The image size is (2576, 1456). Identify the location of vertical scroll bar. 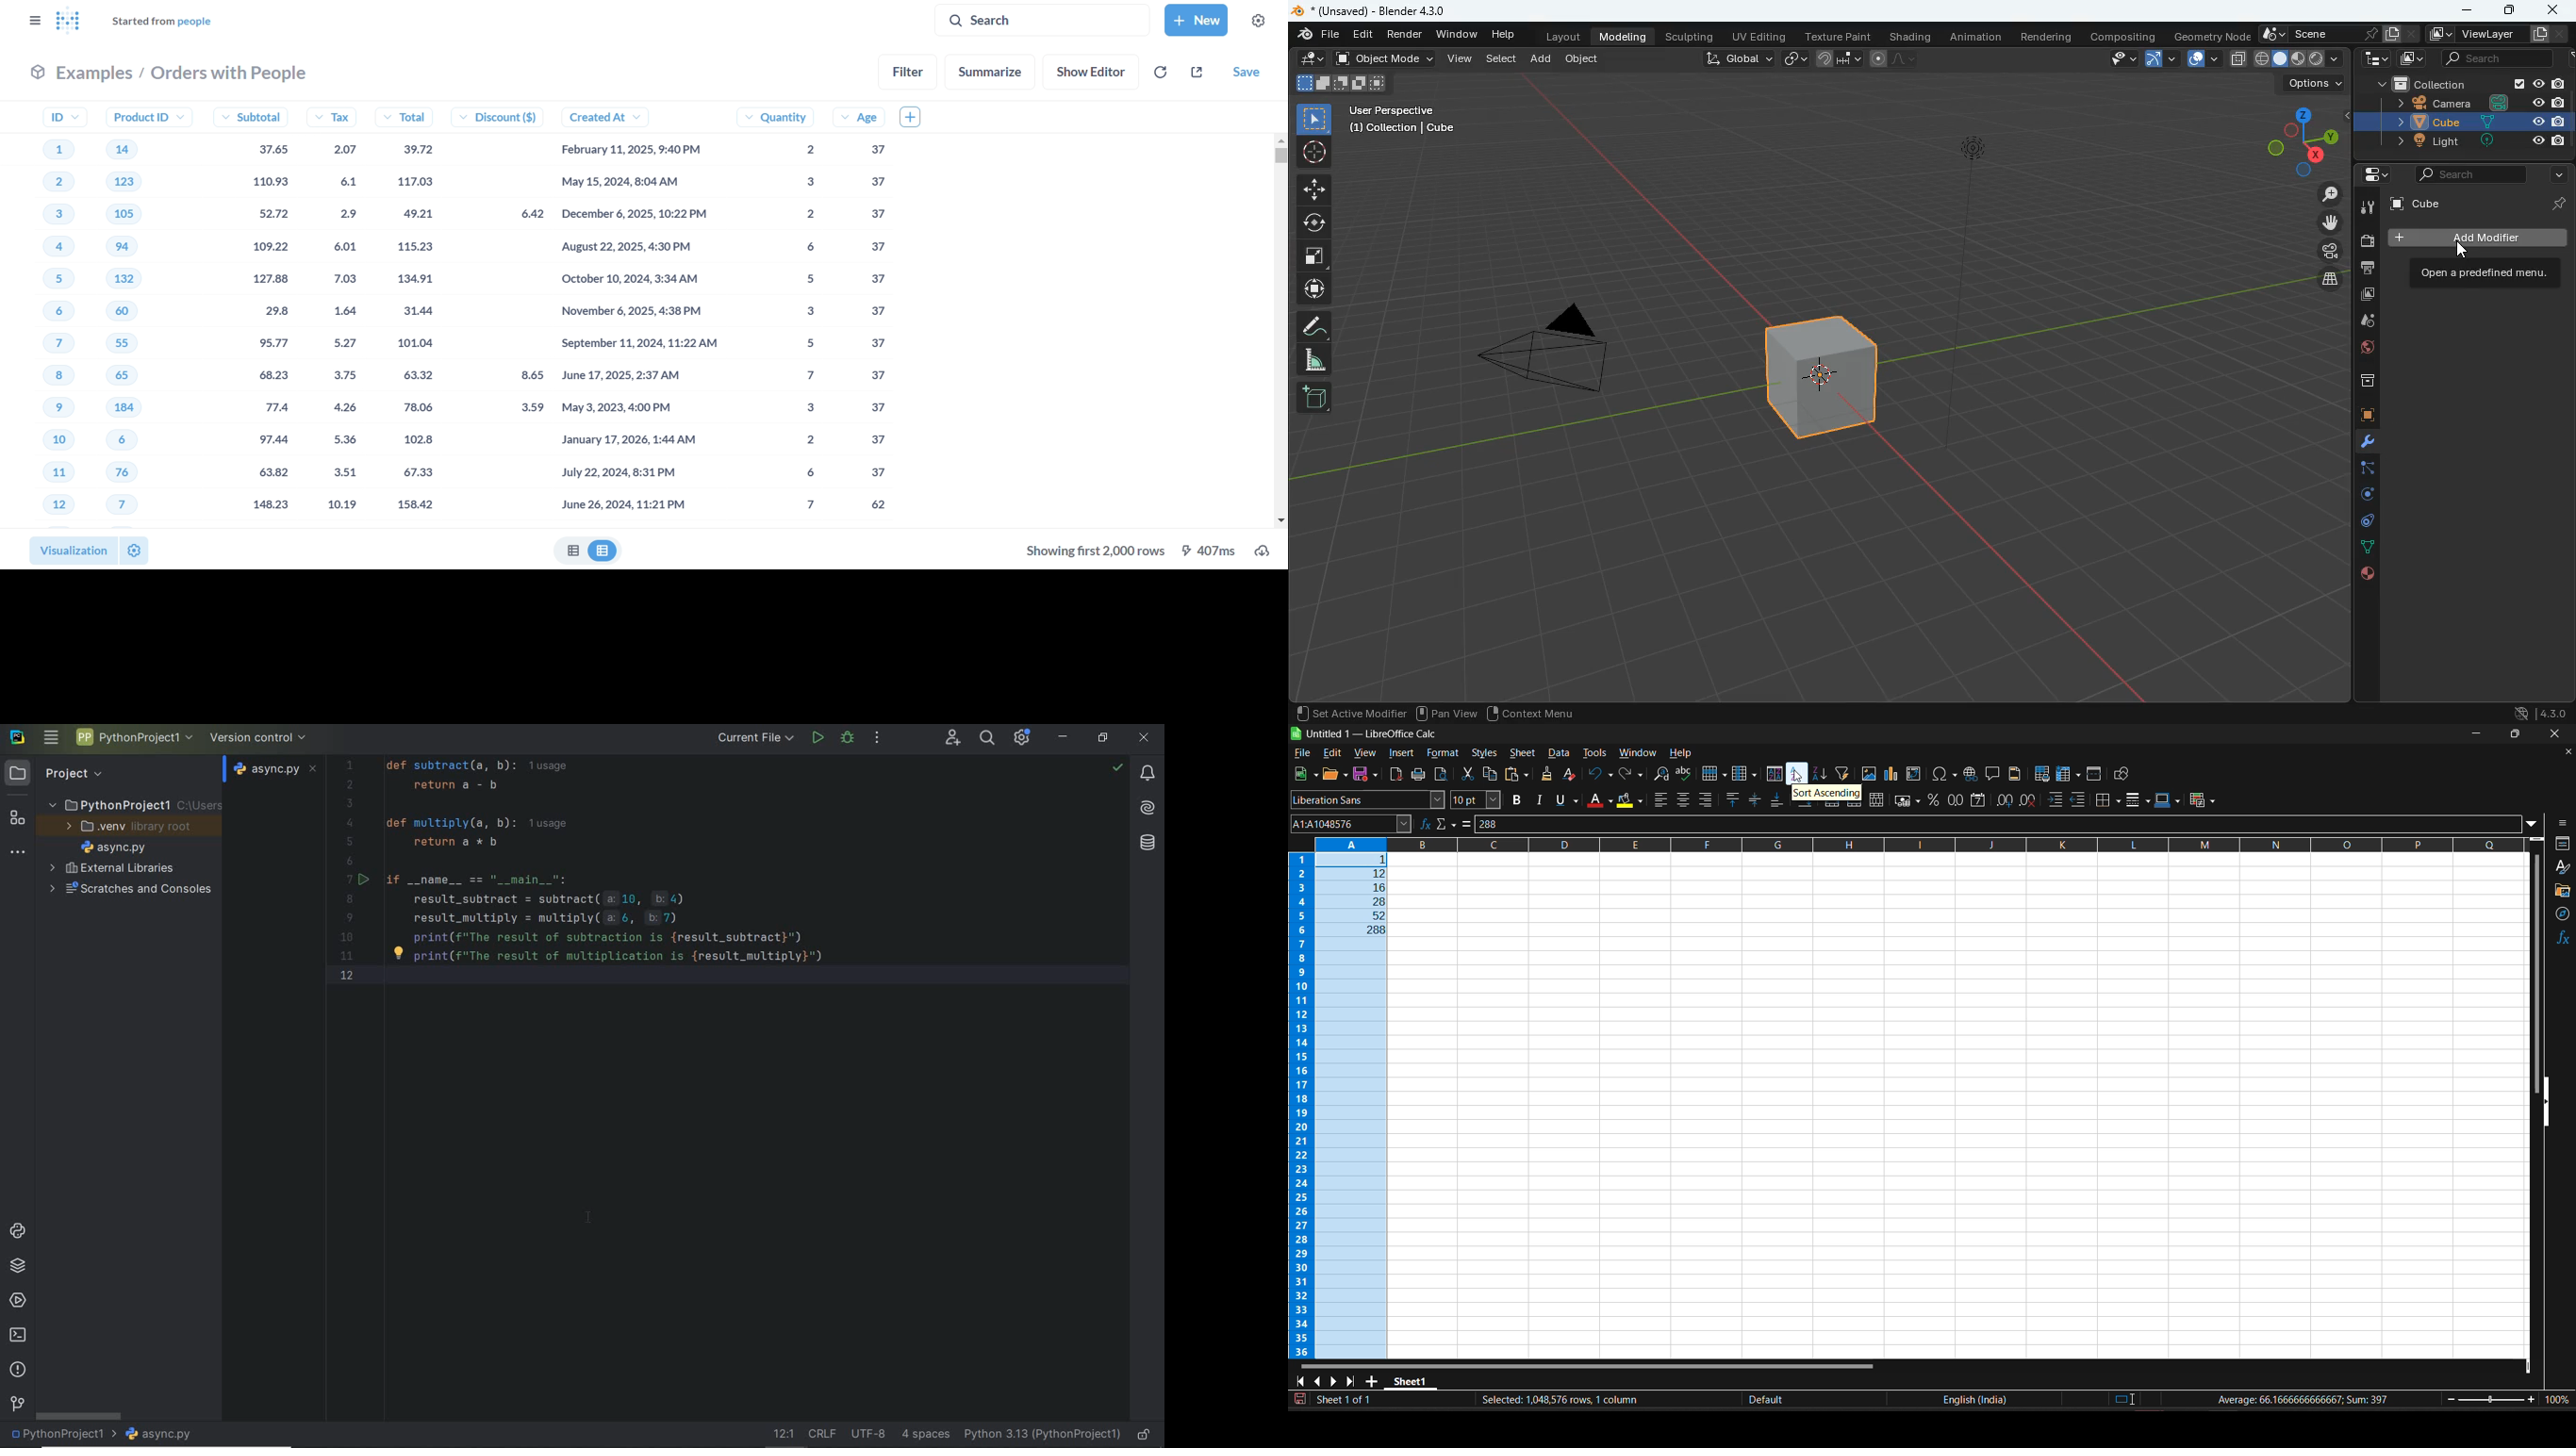
(2534, 974).